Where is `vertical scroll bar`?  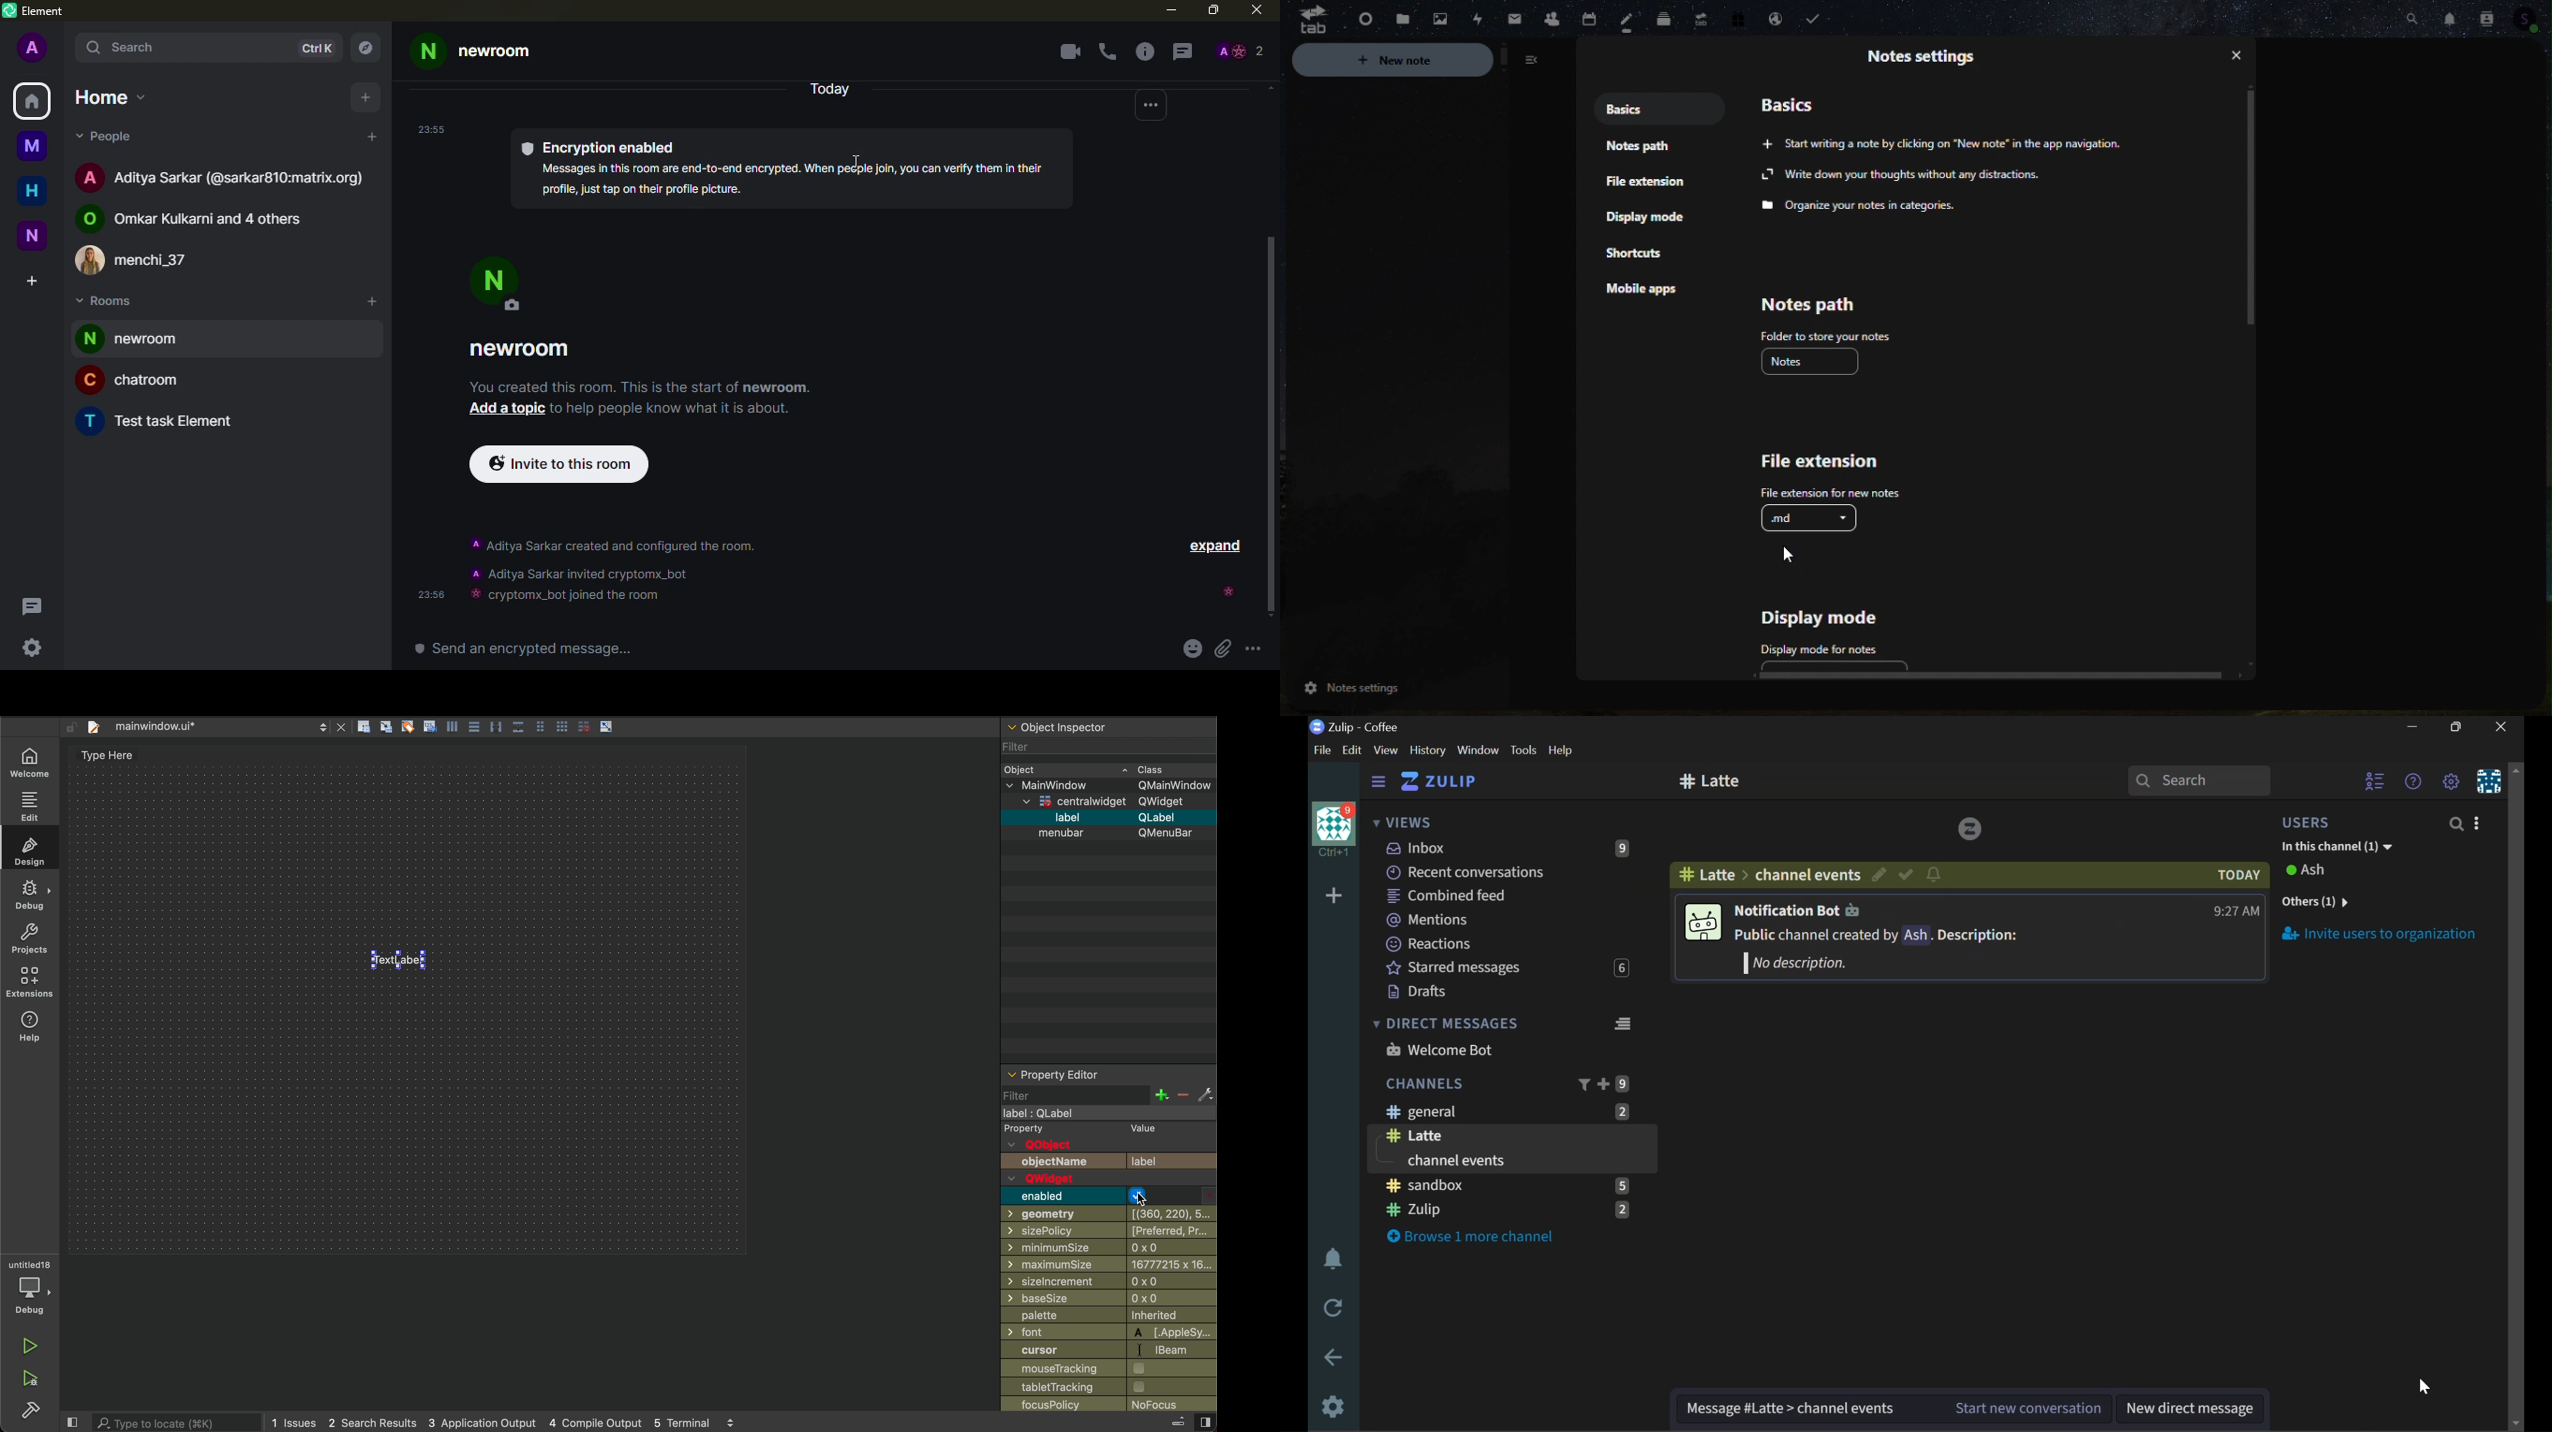
vertical scroll bar is located at coordinates (2250, 209).